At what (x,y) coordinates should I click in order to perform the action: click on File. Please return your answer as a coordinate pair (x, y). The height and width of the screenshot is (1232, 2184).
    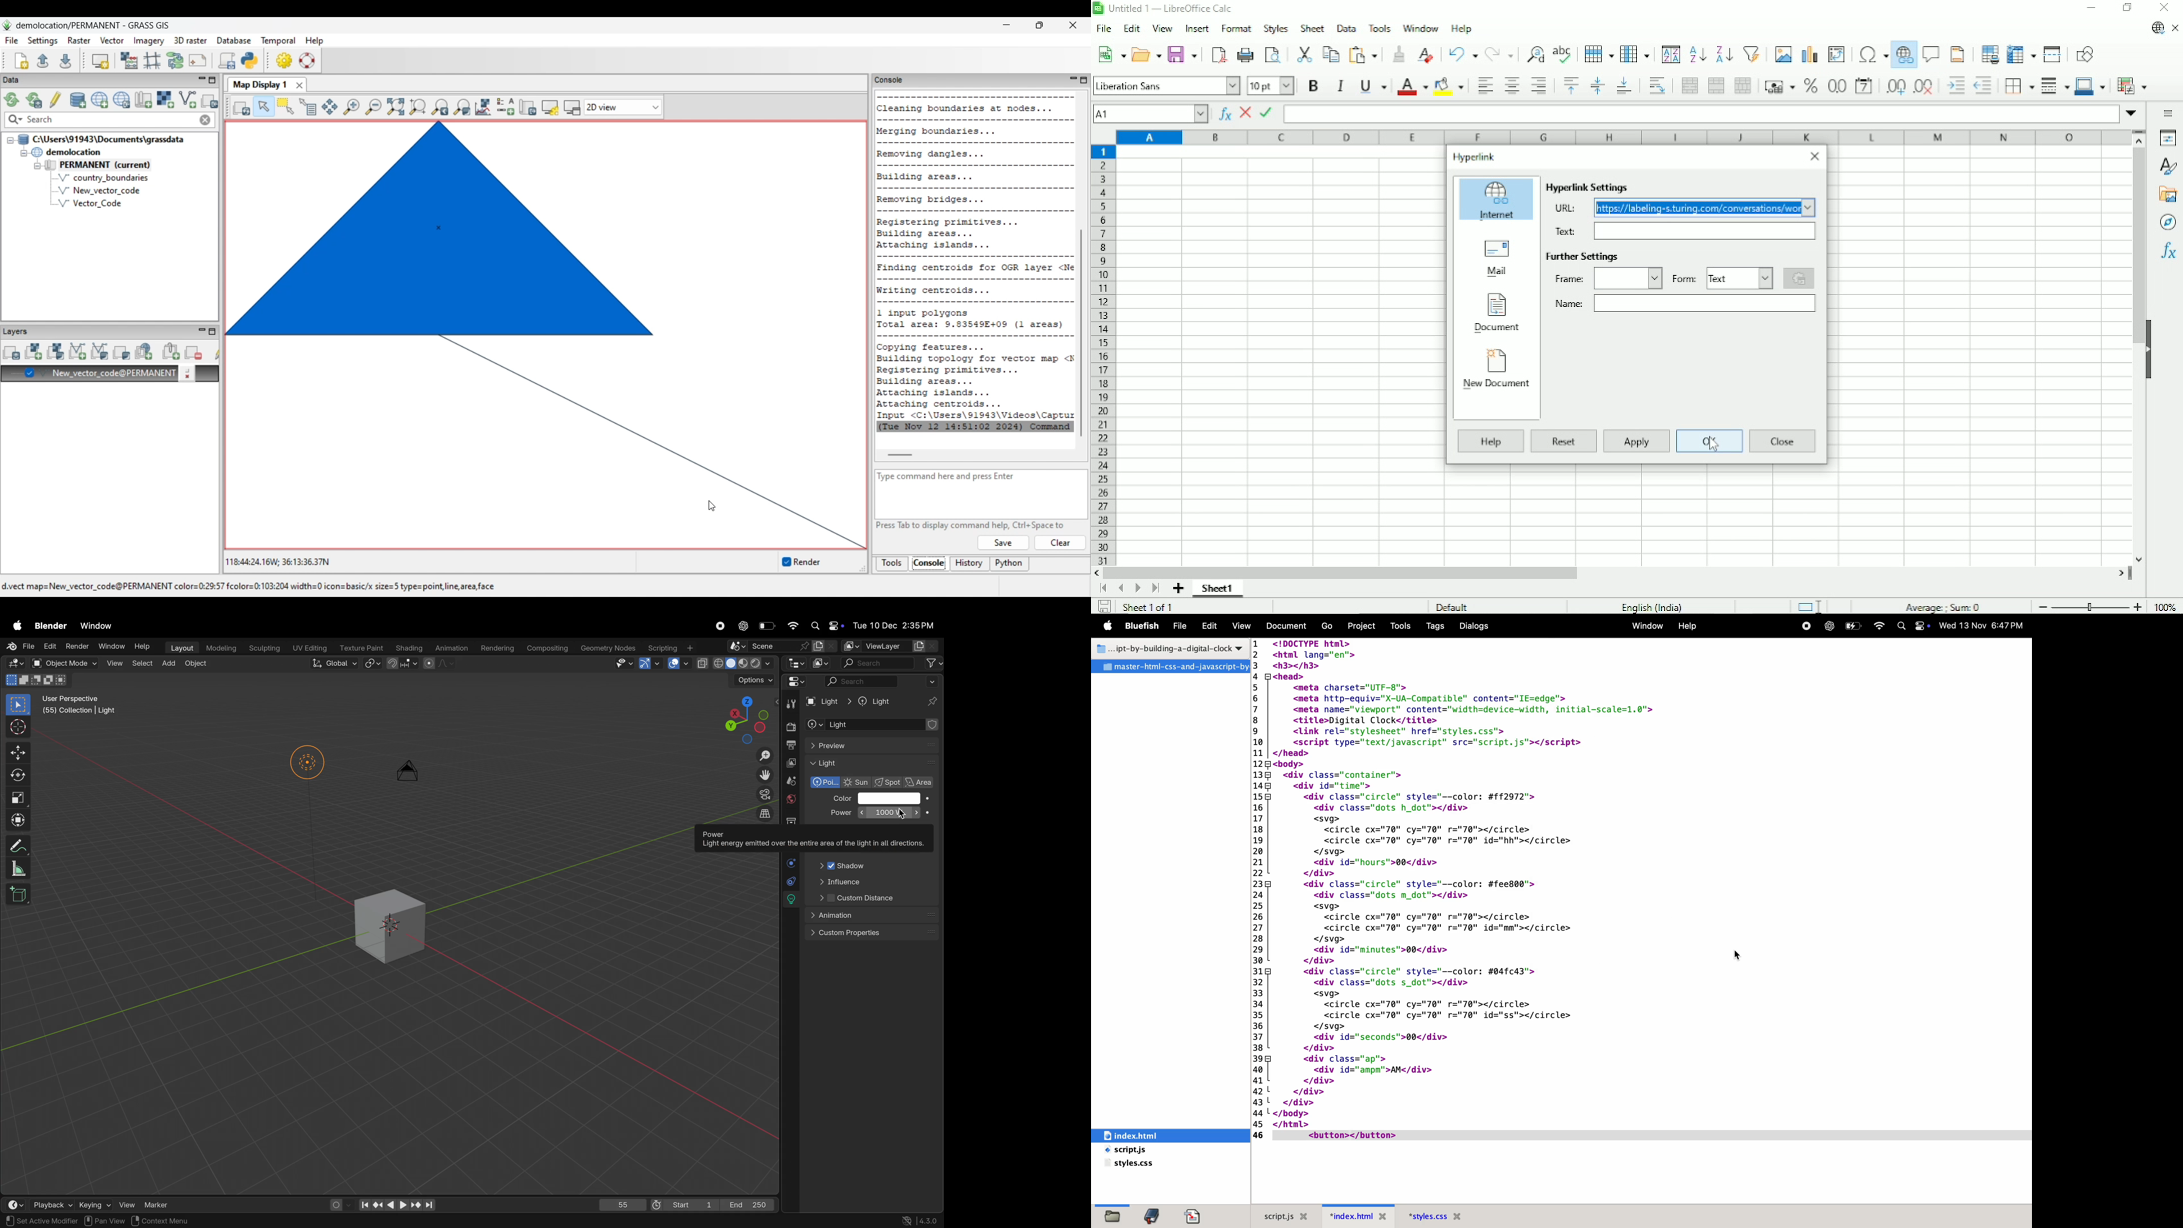
    Looking at the image, I should click on (1104, 29).